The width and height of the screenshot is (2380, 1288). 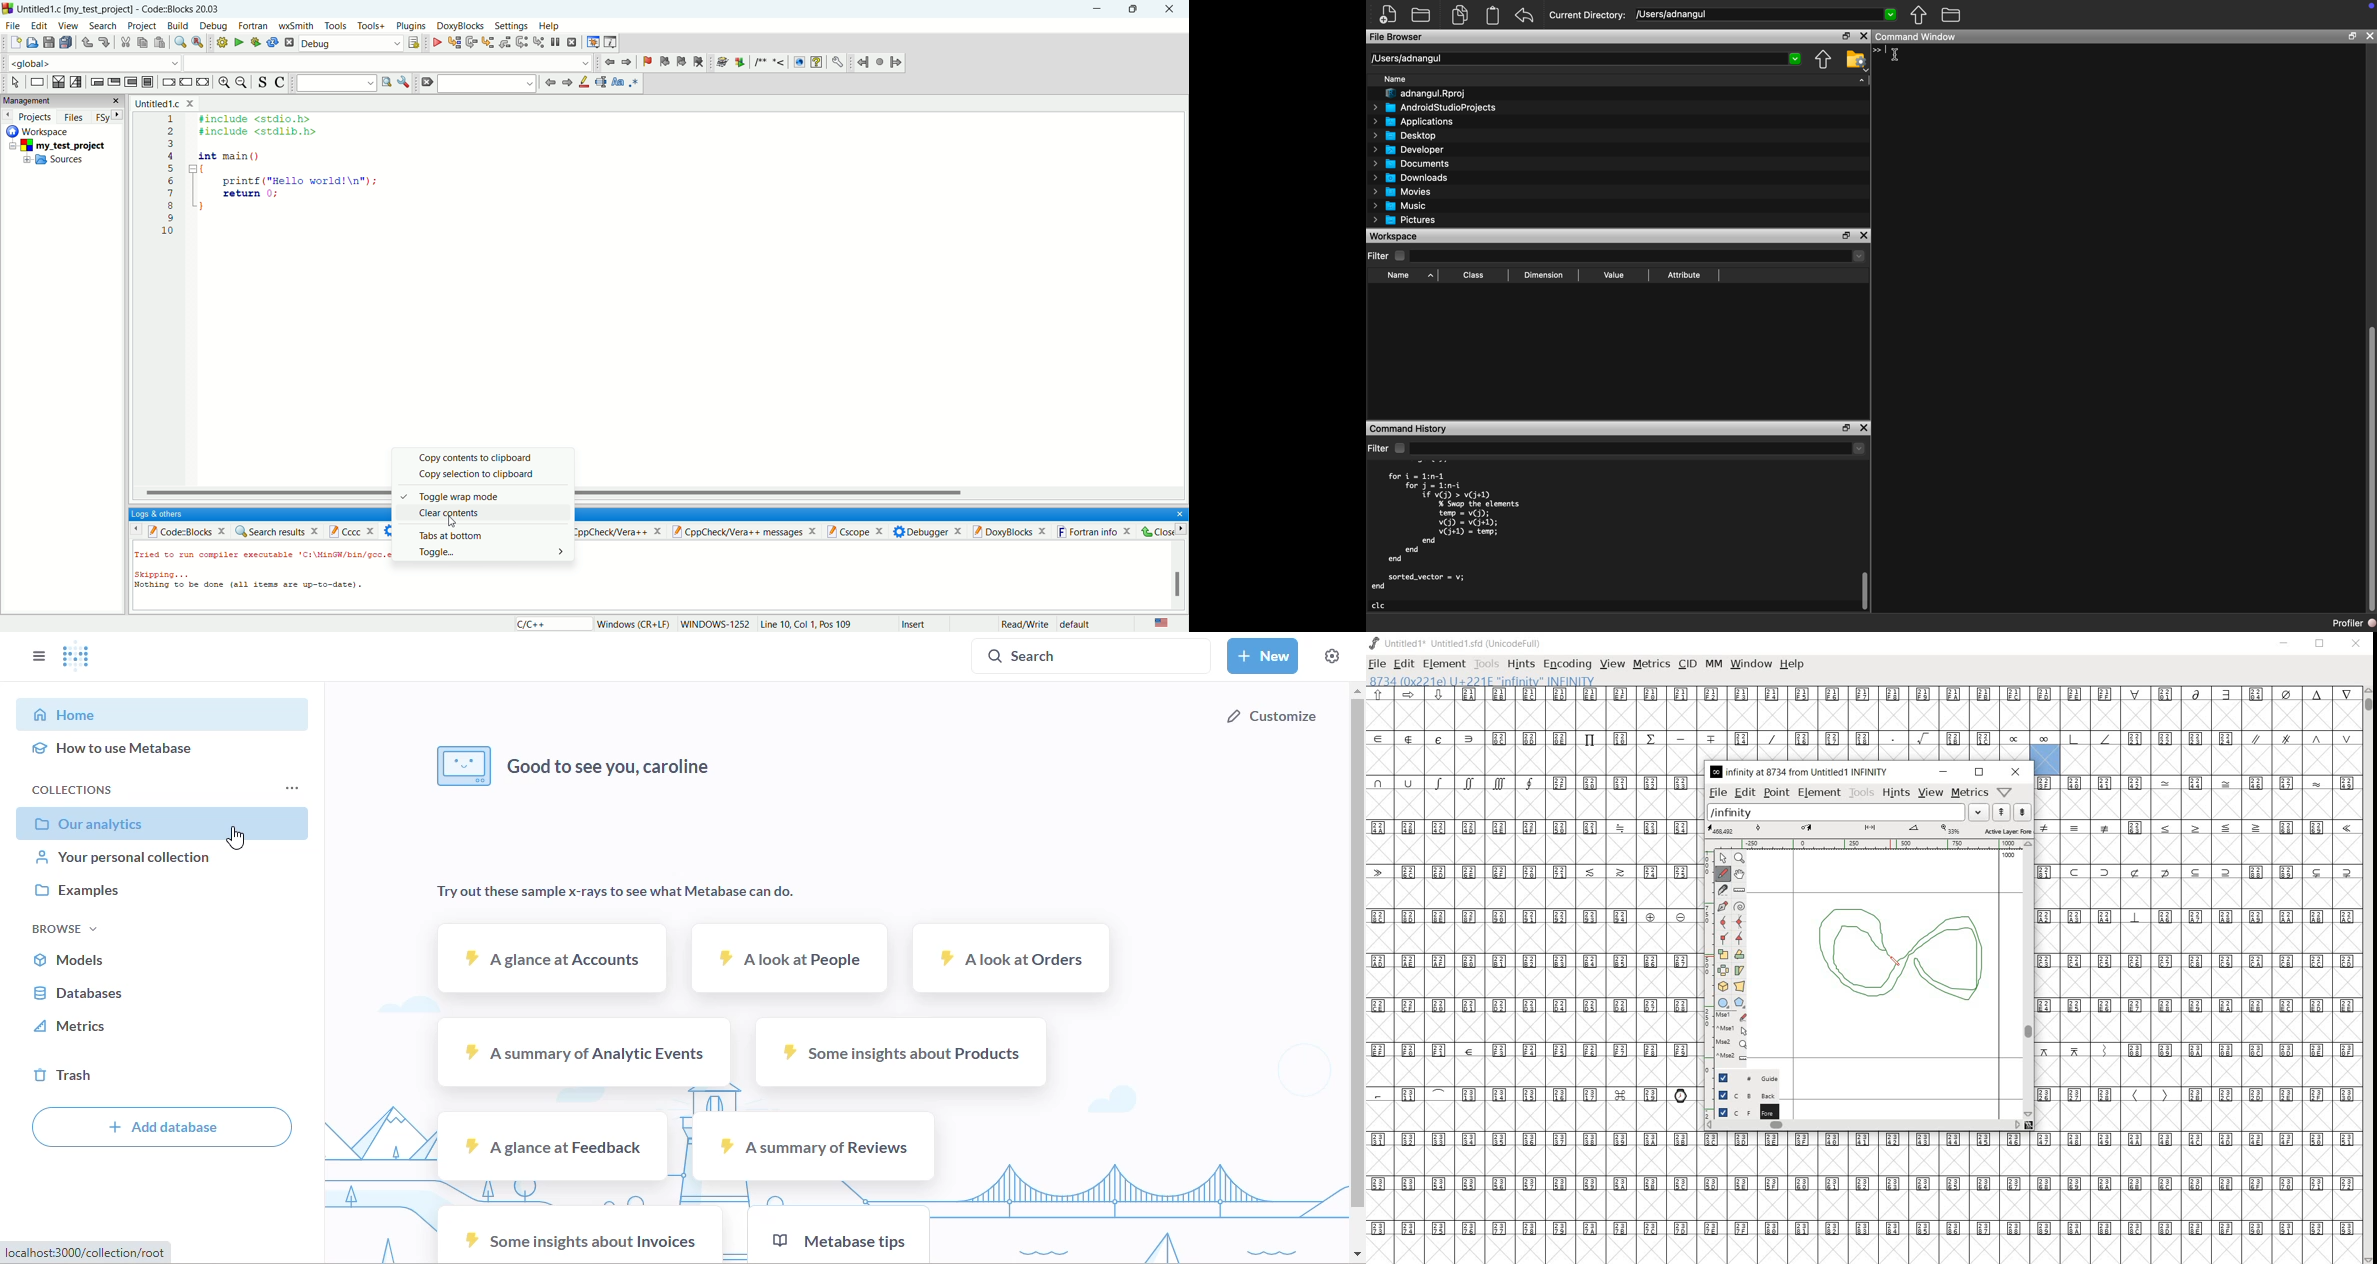 What do you see at coordinates (1535, 1117) in the screenshot?
I see `empty glyph slots` at bounding box center [1535, 1117].